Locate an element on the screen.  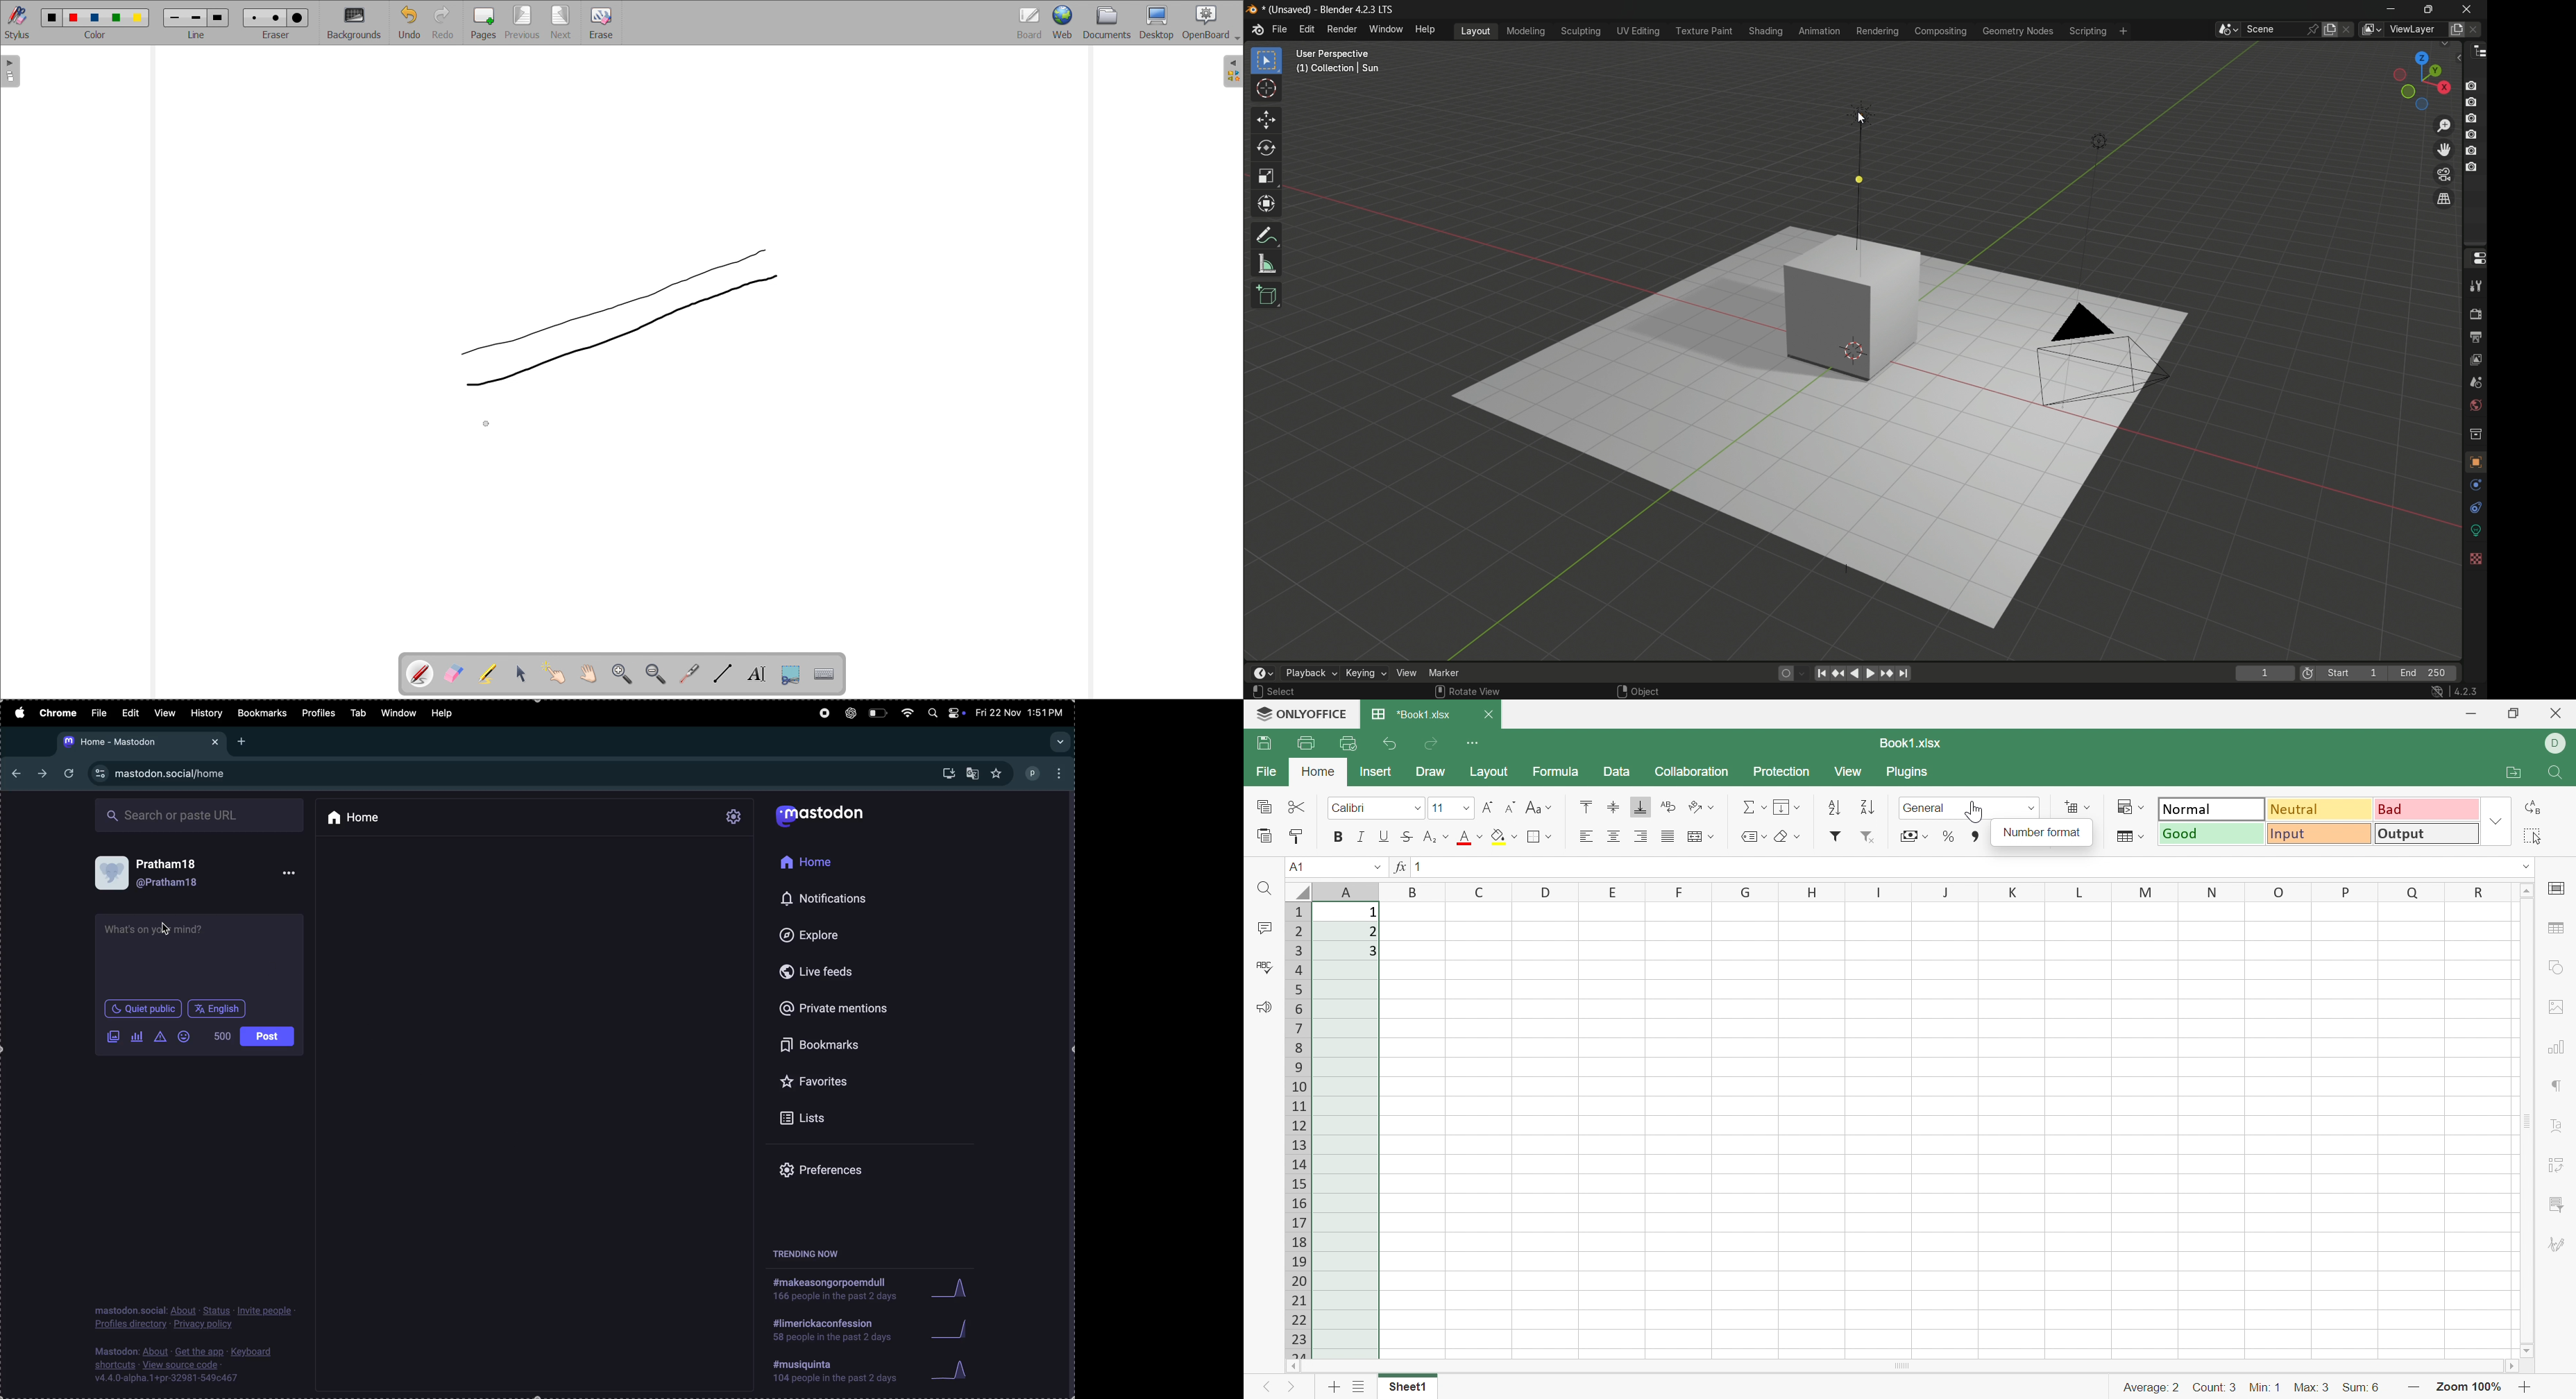
Home is located at coordinates (1321, 772).